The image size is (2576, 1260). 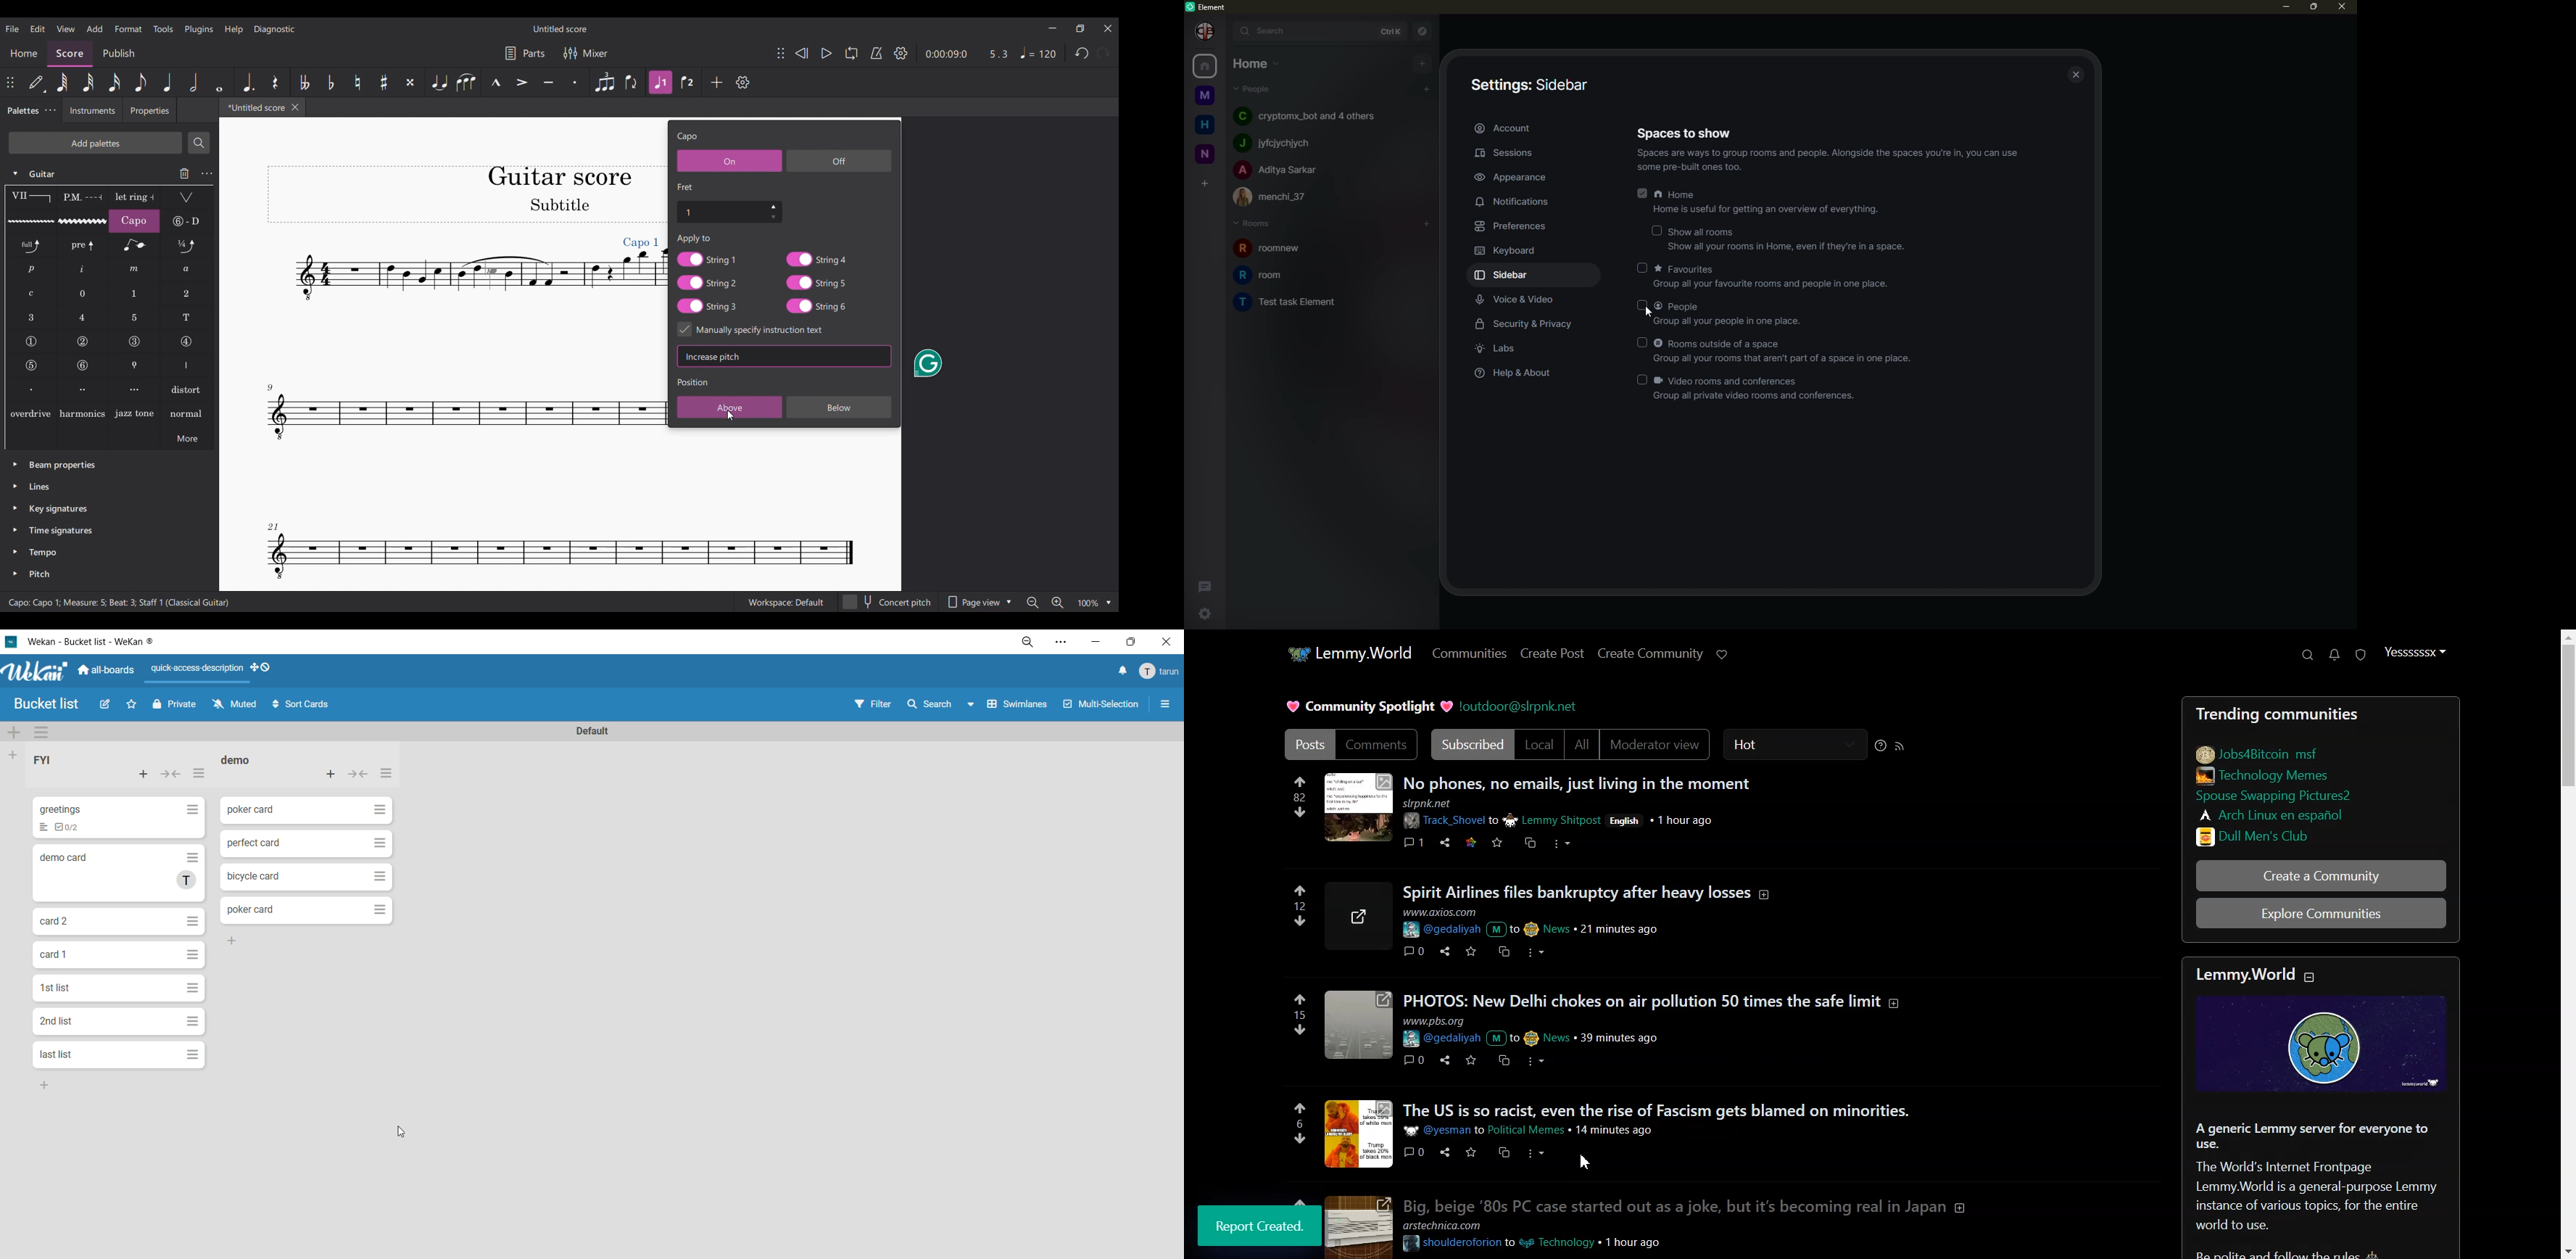 What do you see at coordinates (604, 82) in the screenshot?
I see `Tuplet` at bounding box center [604, 82].